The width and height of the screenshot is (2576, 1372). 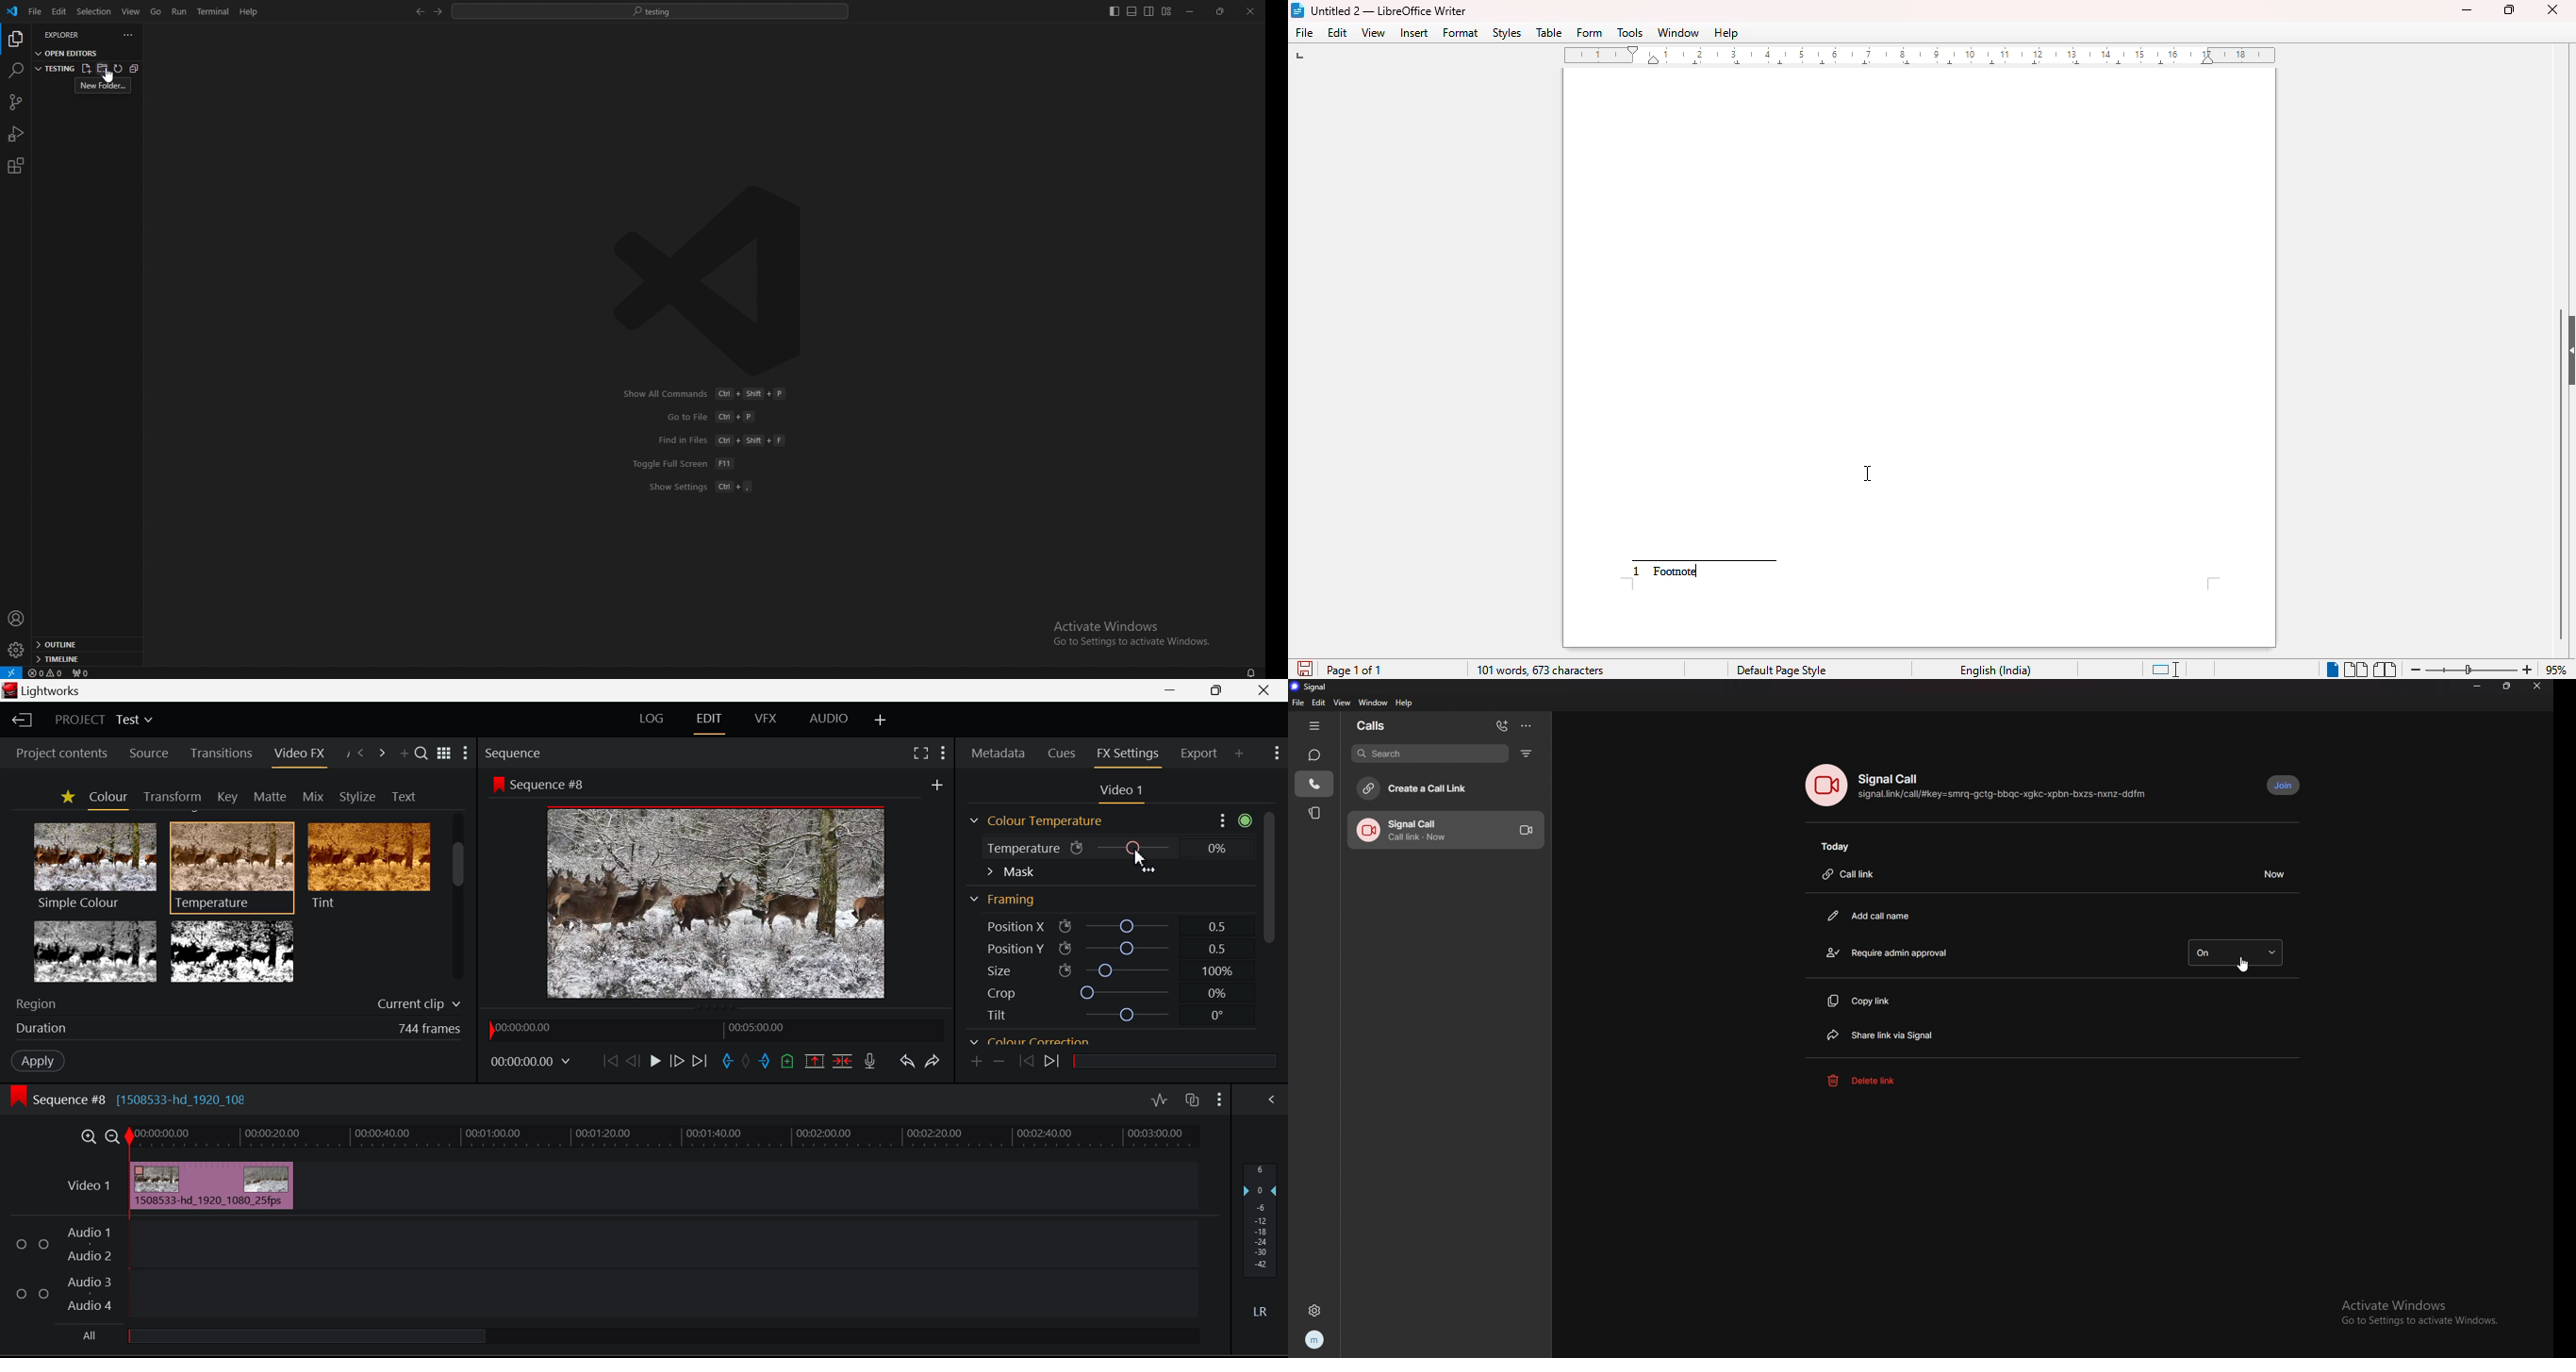 I want to click on search, so click(x=1431, y=753).